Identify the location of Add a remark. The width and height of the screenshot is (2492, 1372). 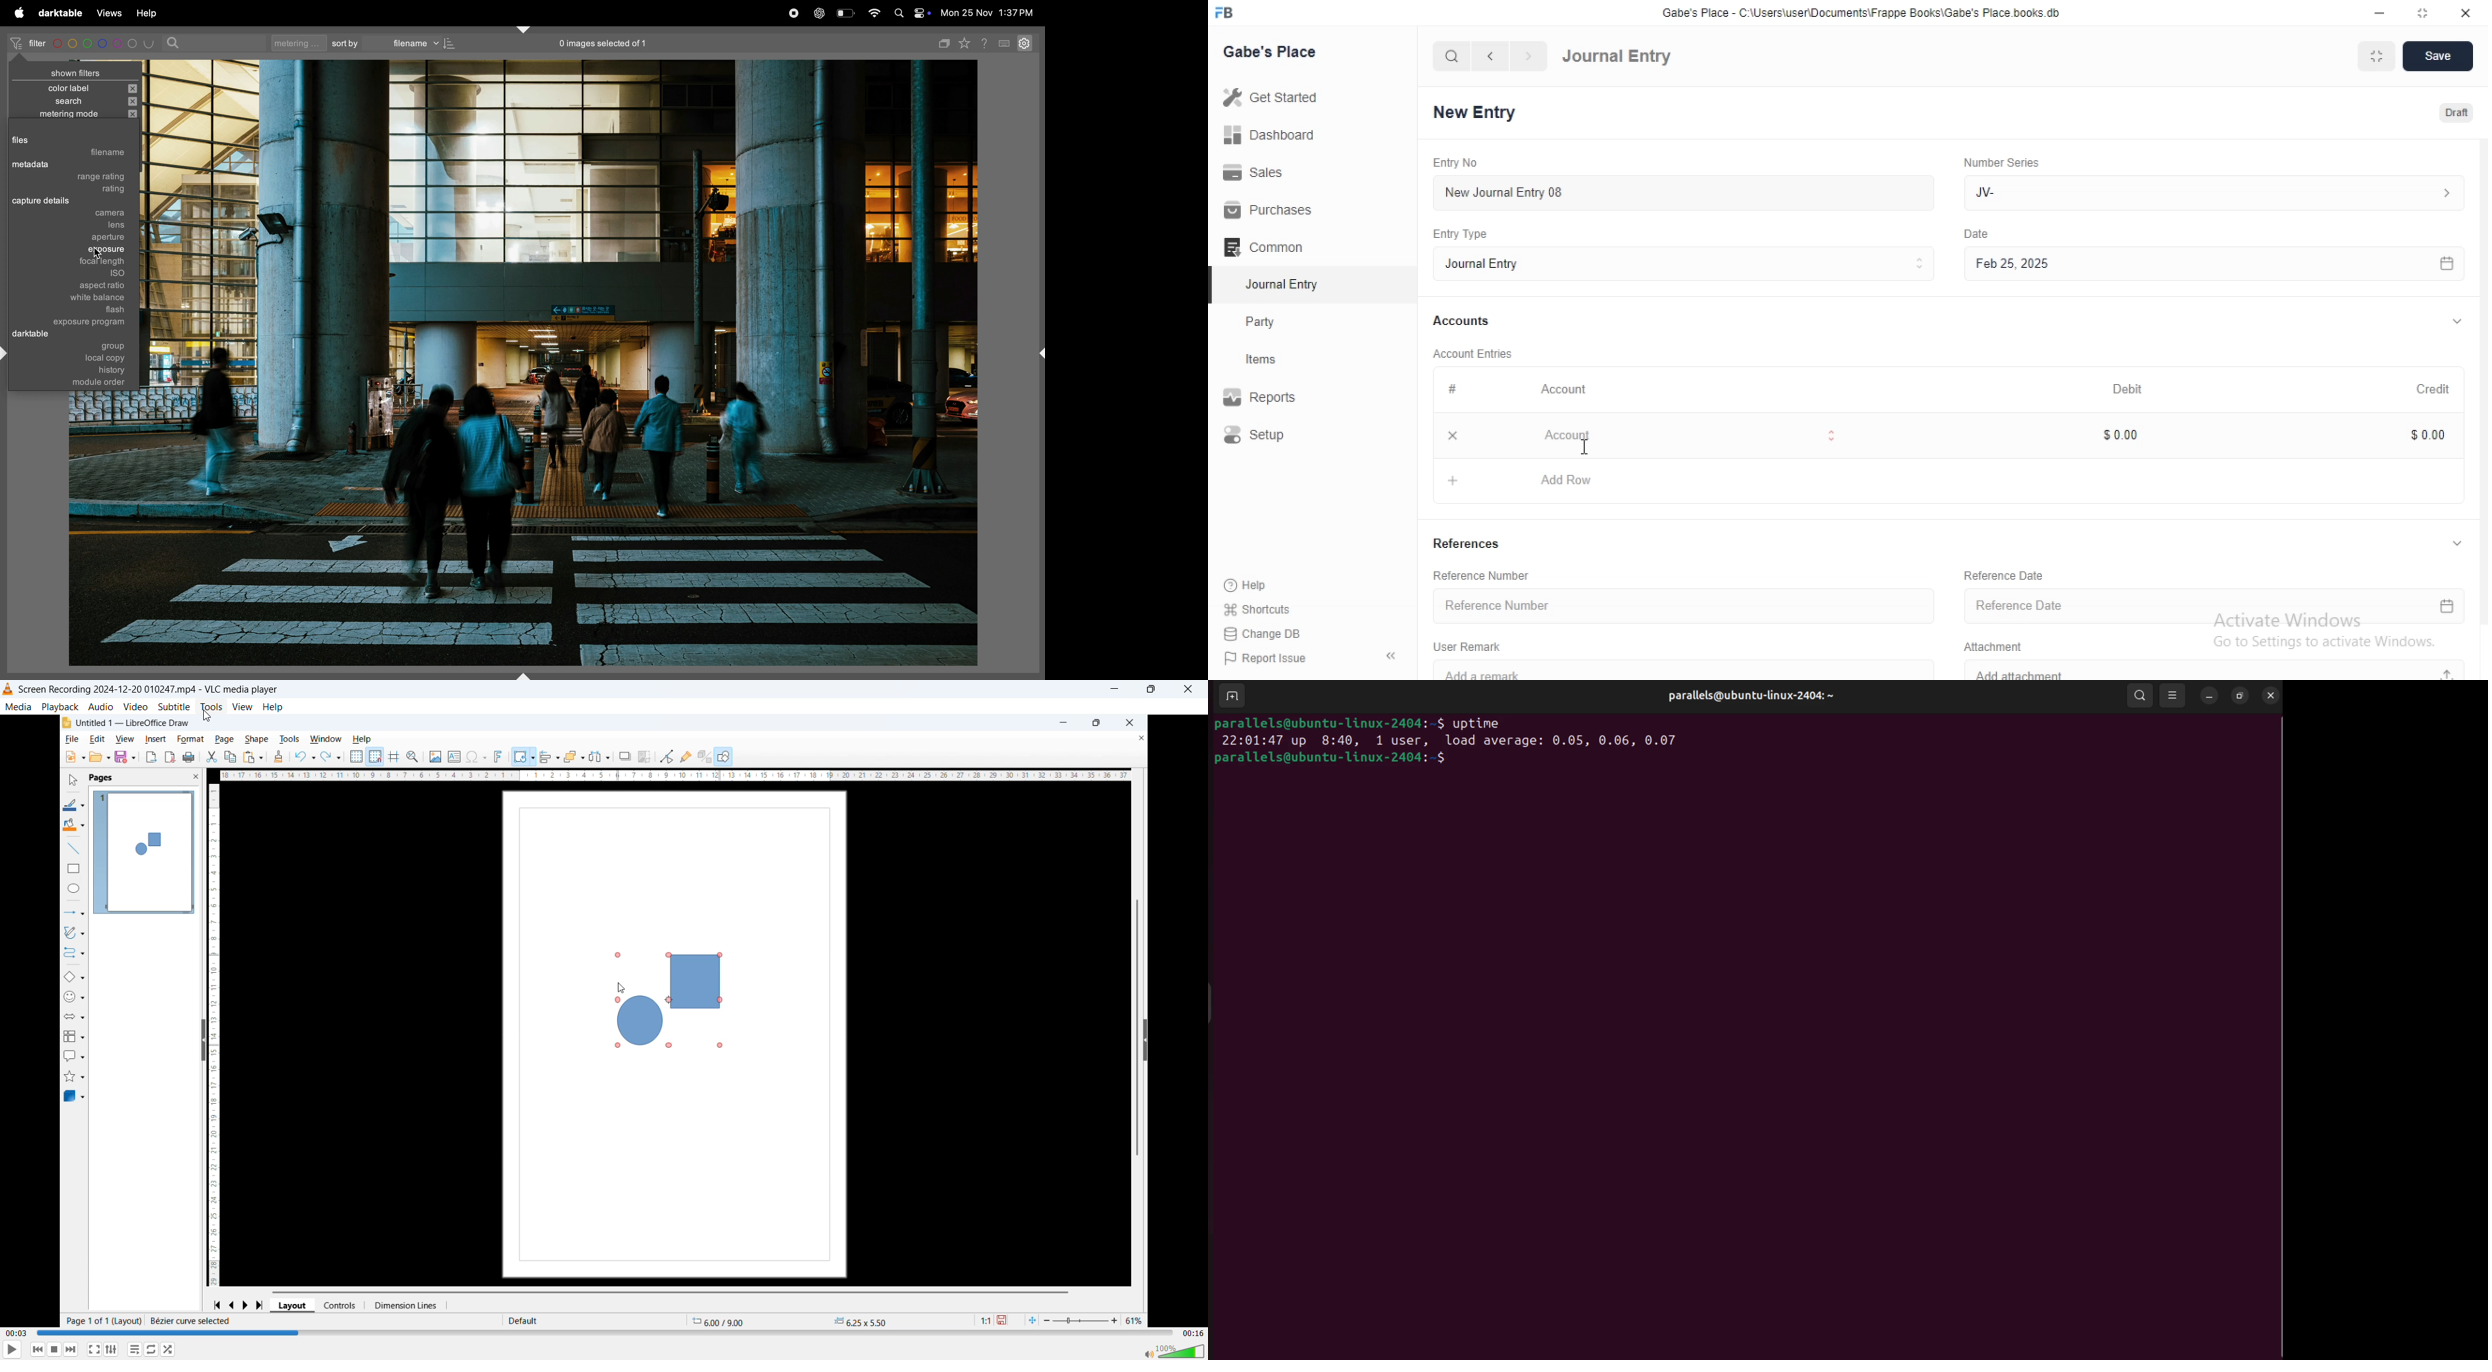
(1694, 670).